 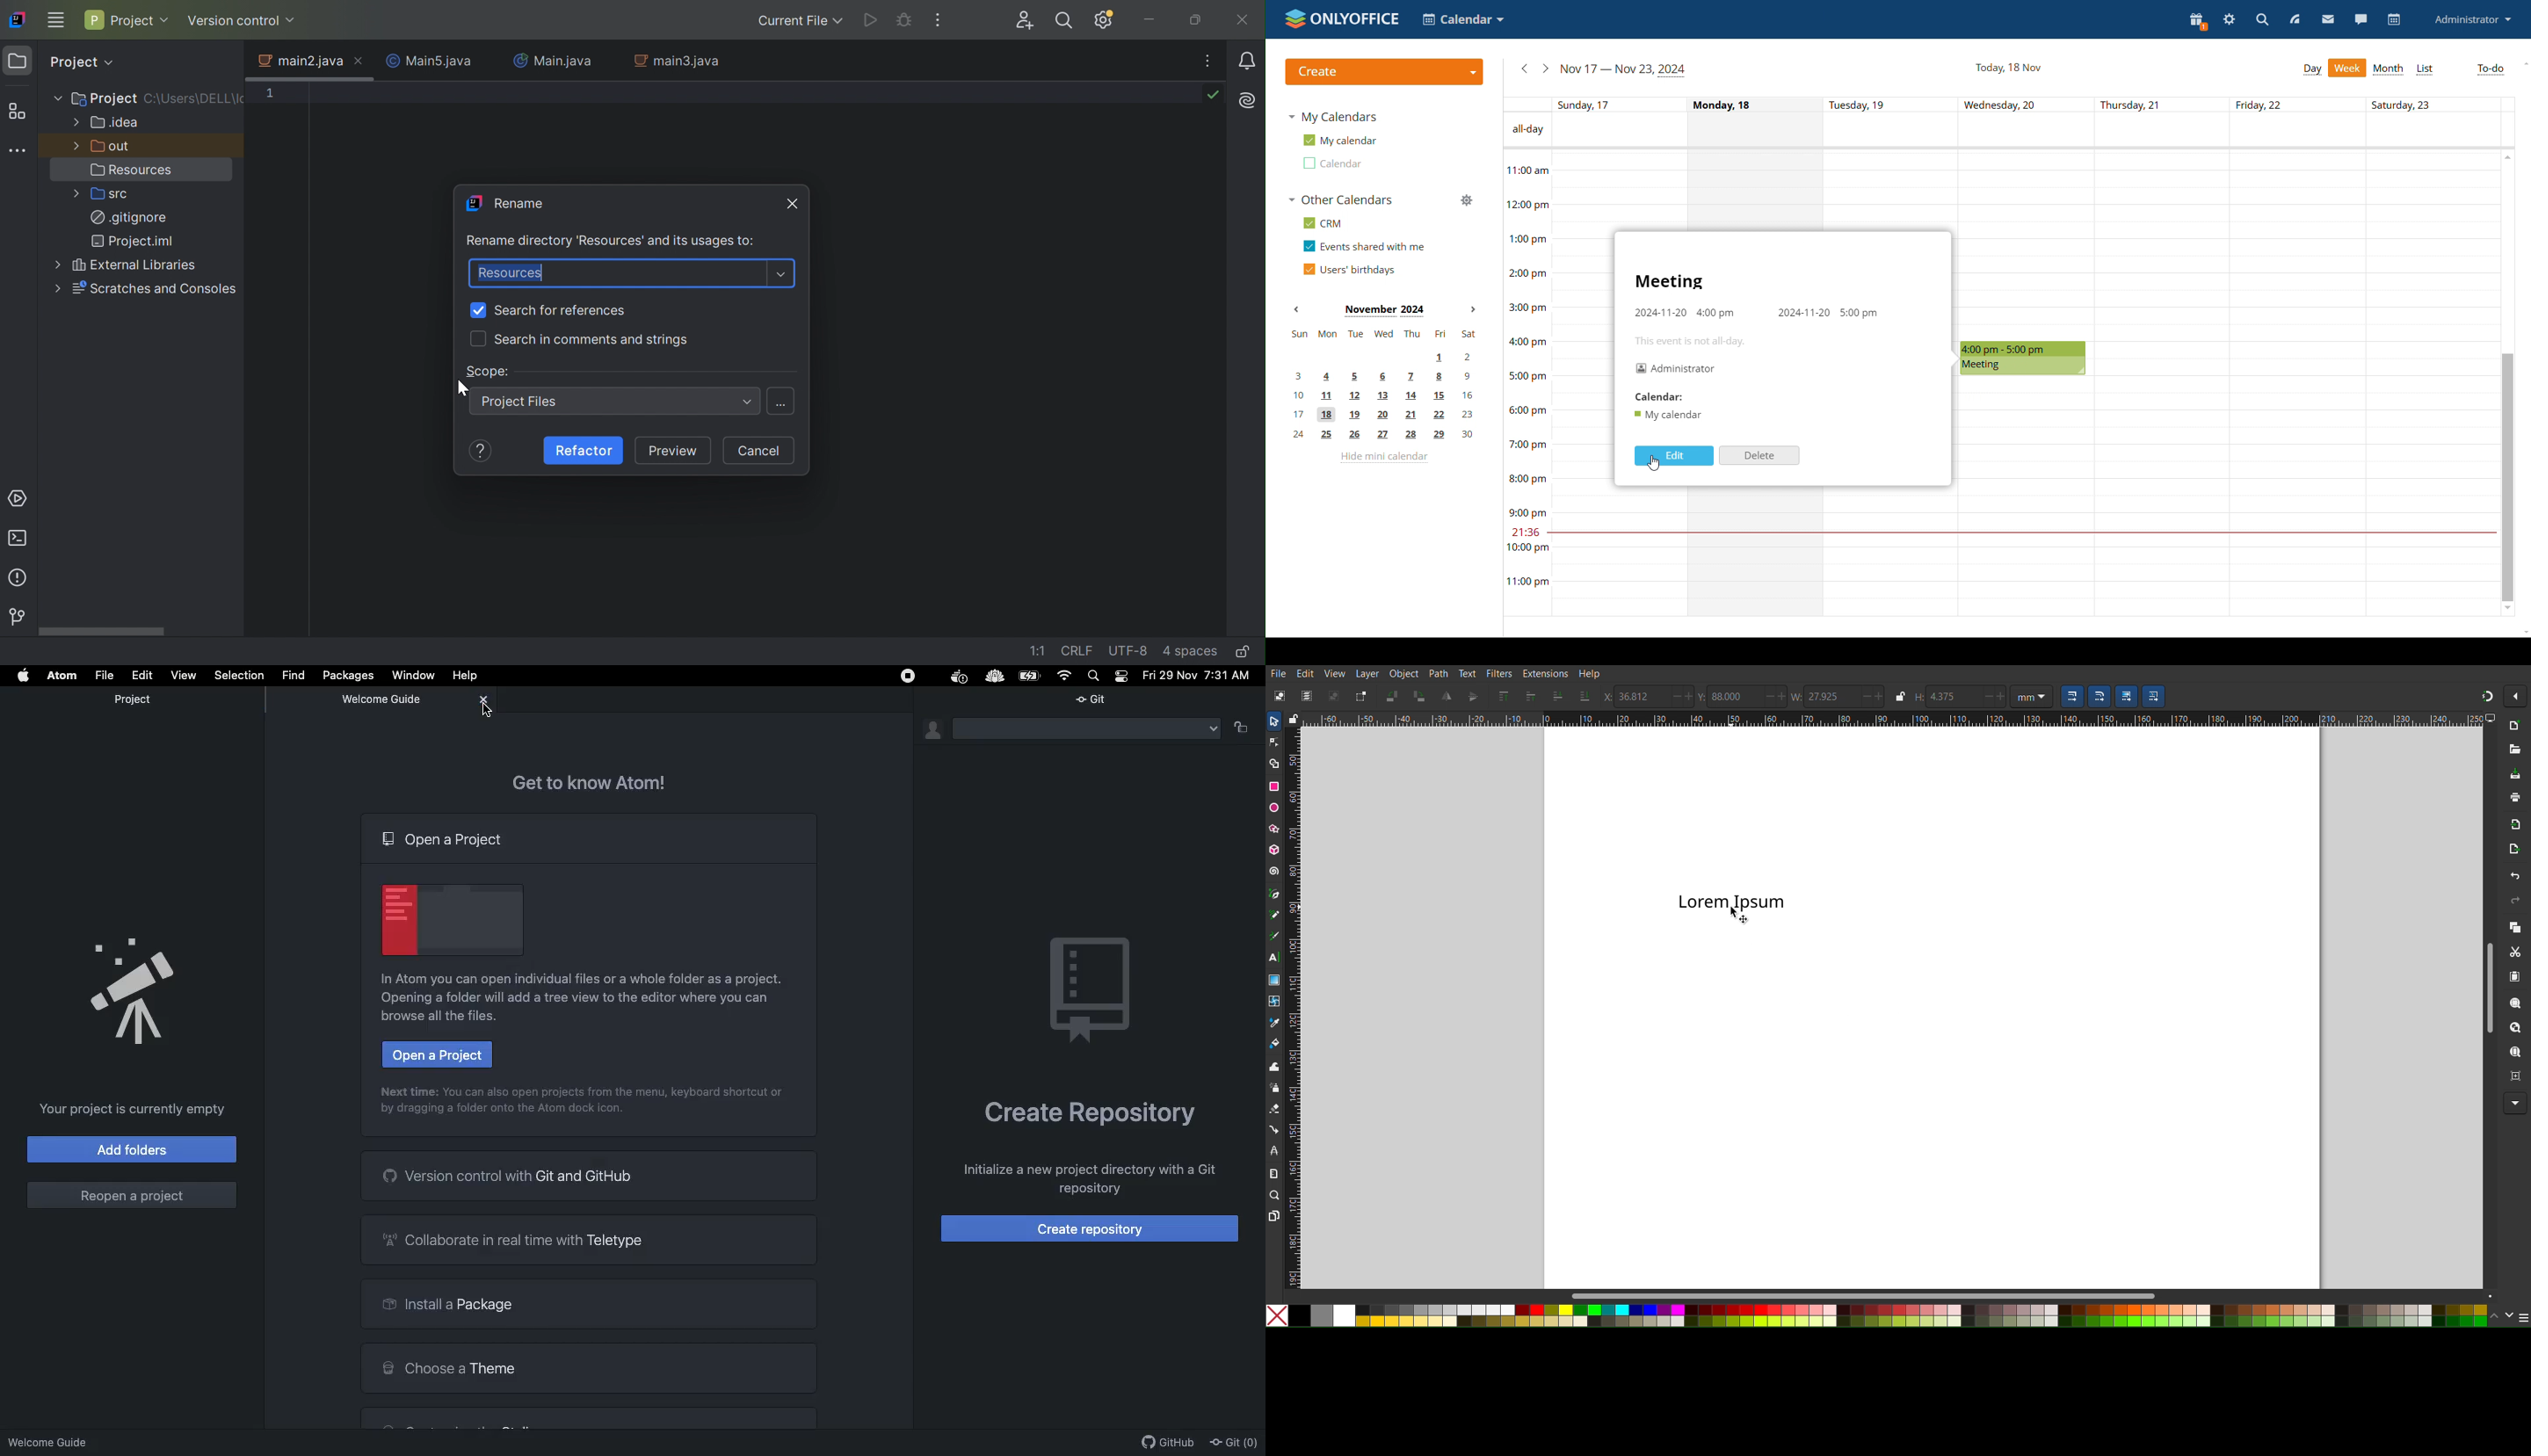 What do you see at coordinates (1668, 415) in the screenshot?
I see `meeting on calendar` at bounding box center [1668, 415].